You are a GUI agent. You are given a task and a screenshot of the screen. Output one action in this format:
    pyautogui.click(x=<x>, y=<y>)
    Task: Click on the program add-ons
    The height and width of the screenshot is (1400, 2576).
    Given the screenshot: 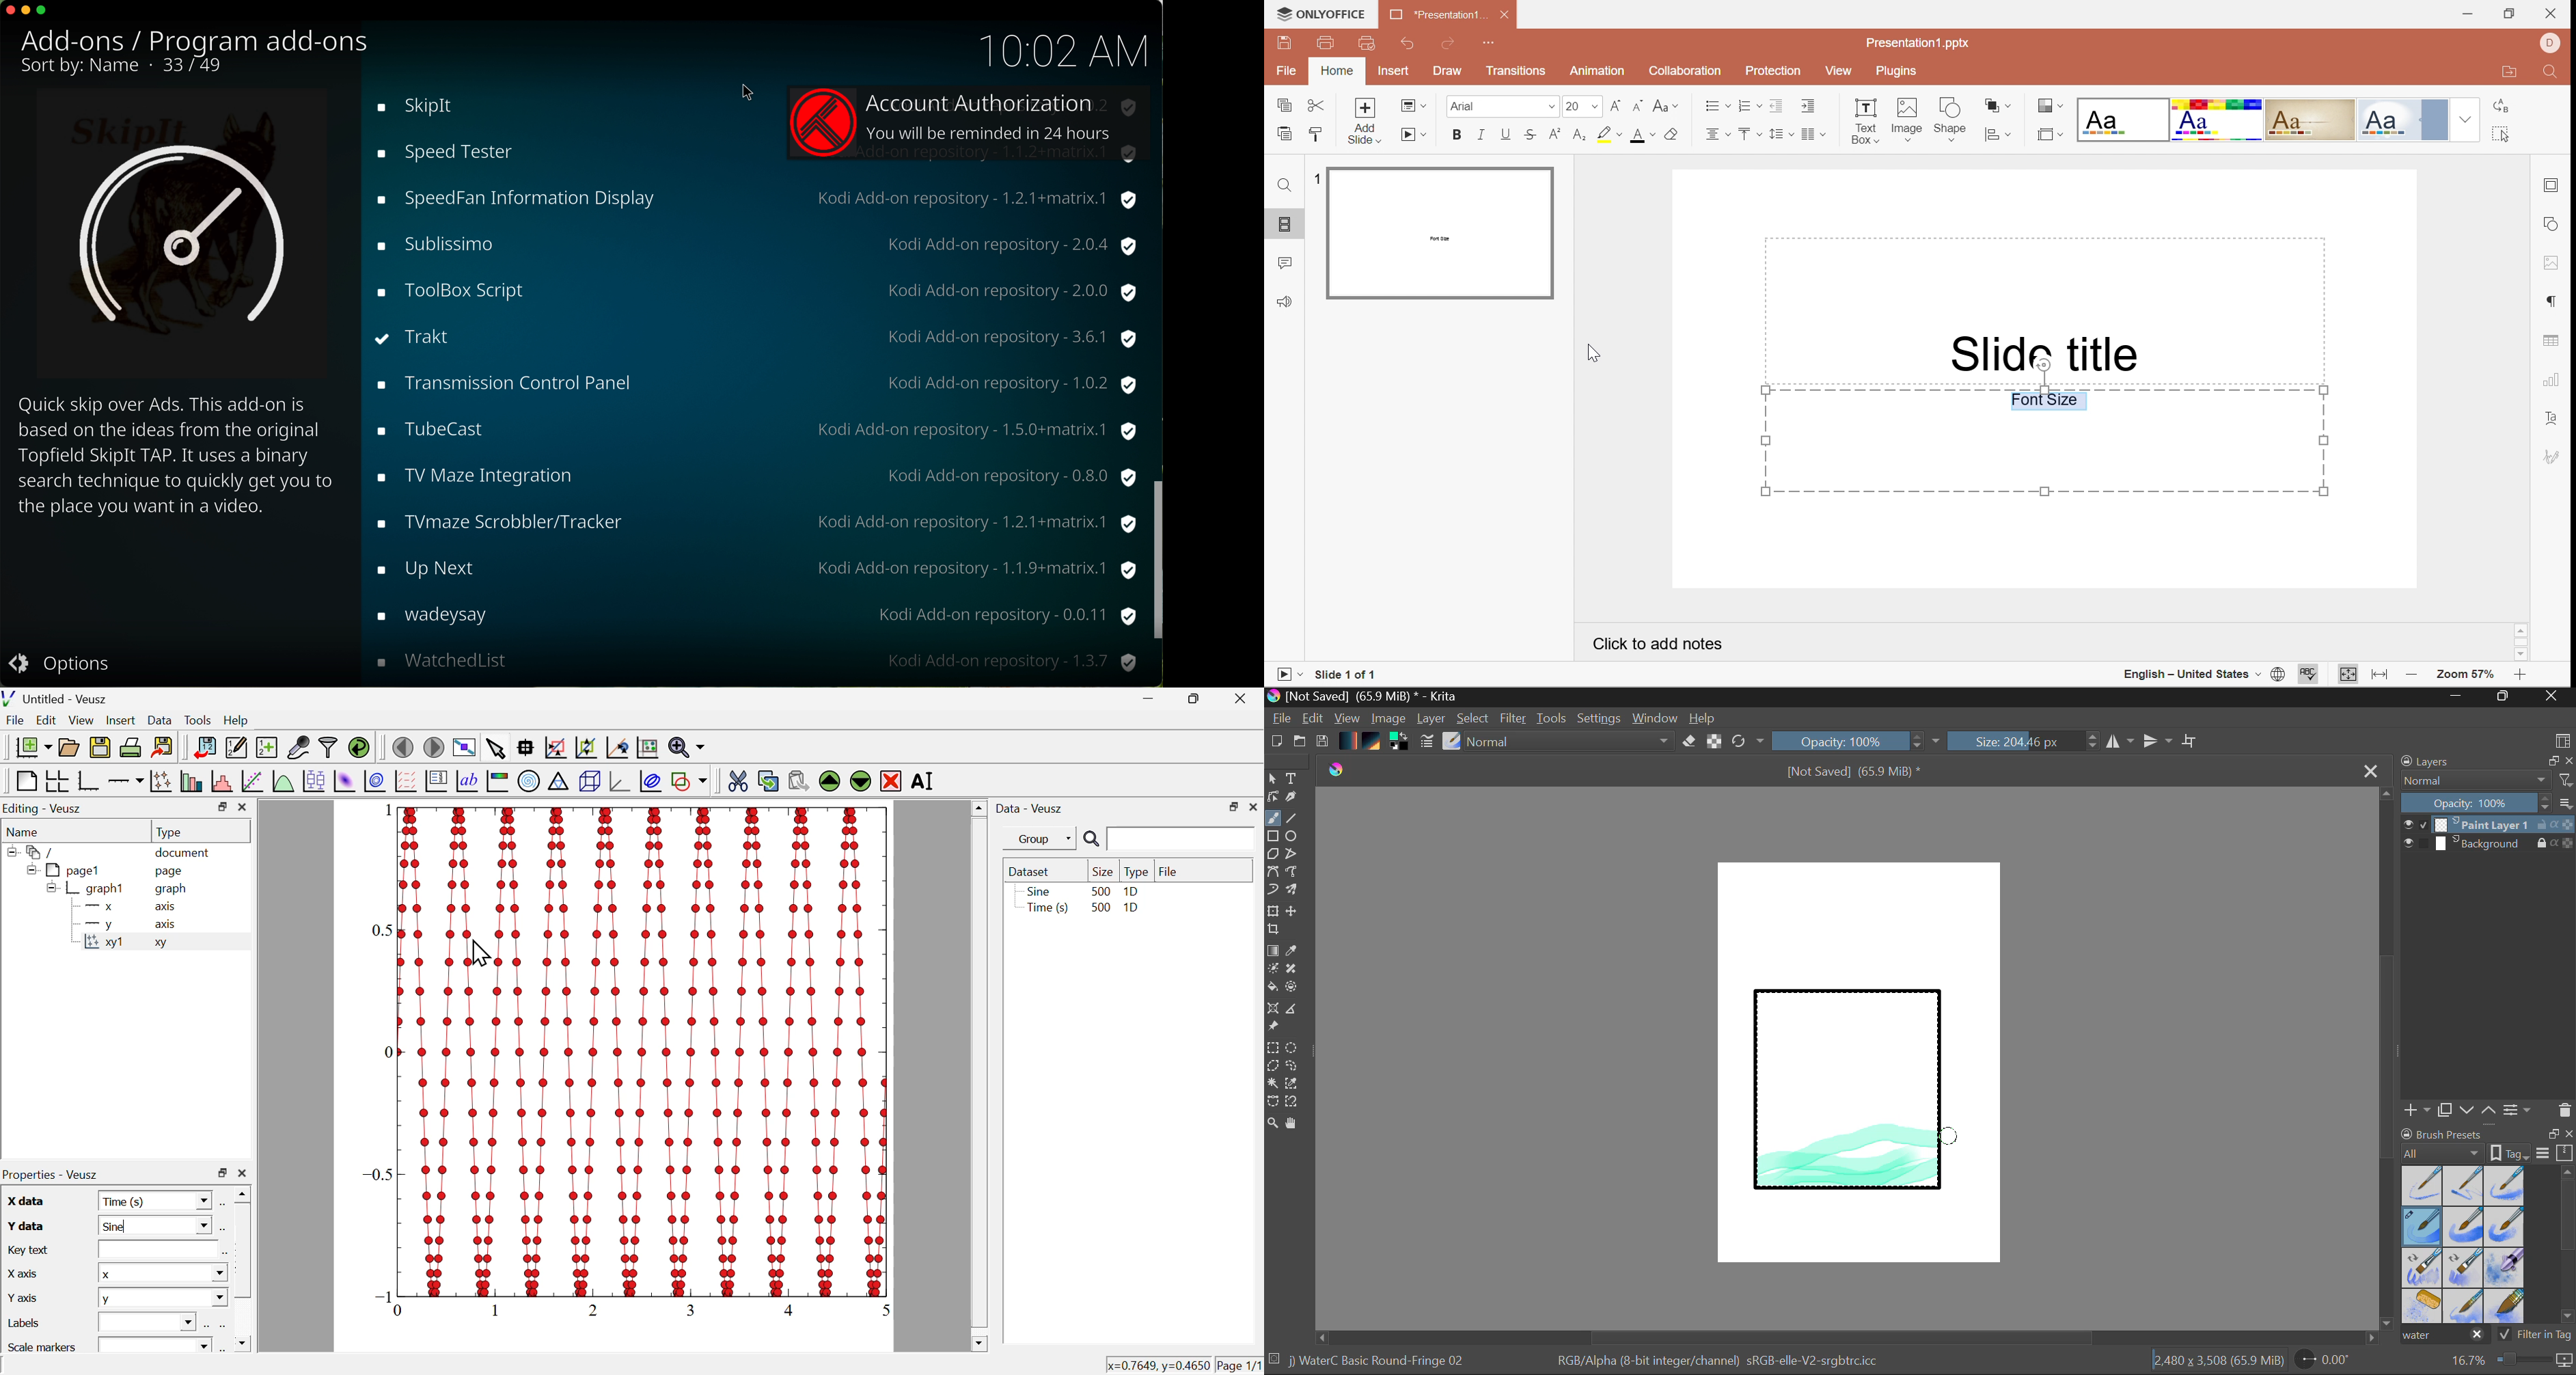 What is the action you would take?
    pyautogui.click(x=261, y=37)
    